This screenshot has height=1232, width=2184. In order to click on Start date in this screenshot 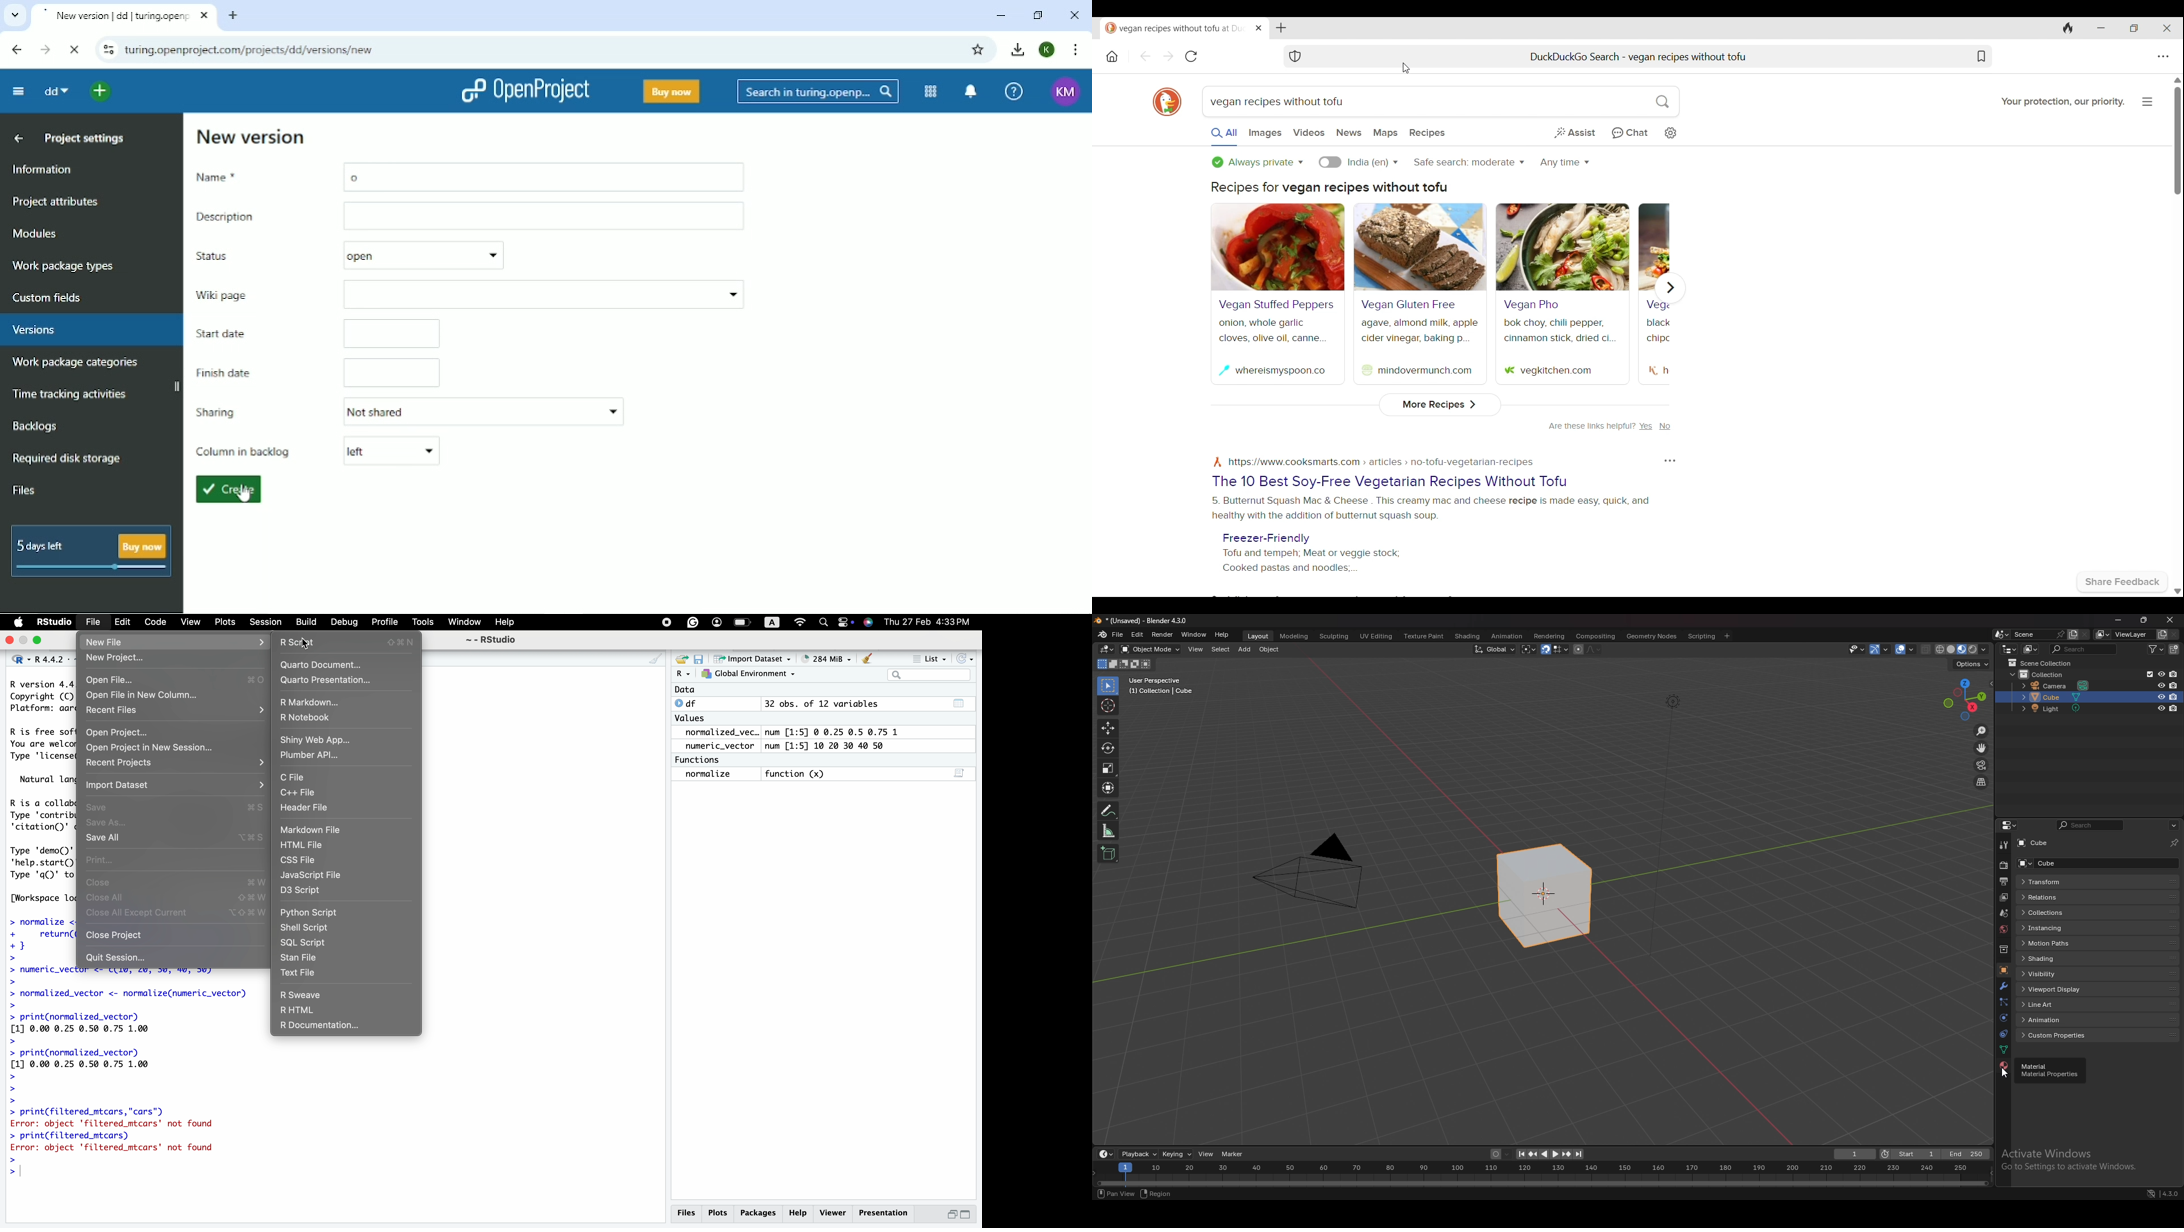, I will do `click(315, 335)`.